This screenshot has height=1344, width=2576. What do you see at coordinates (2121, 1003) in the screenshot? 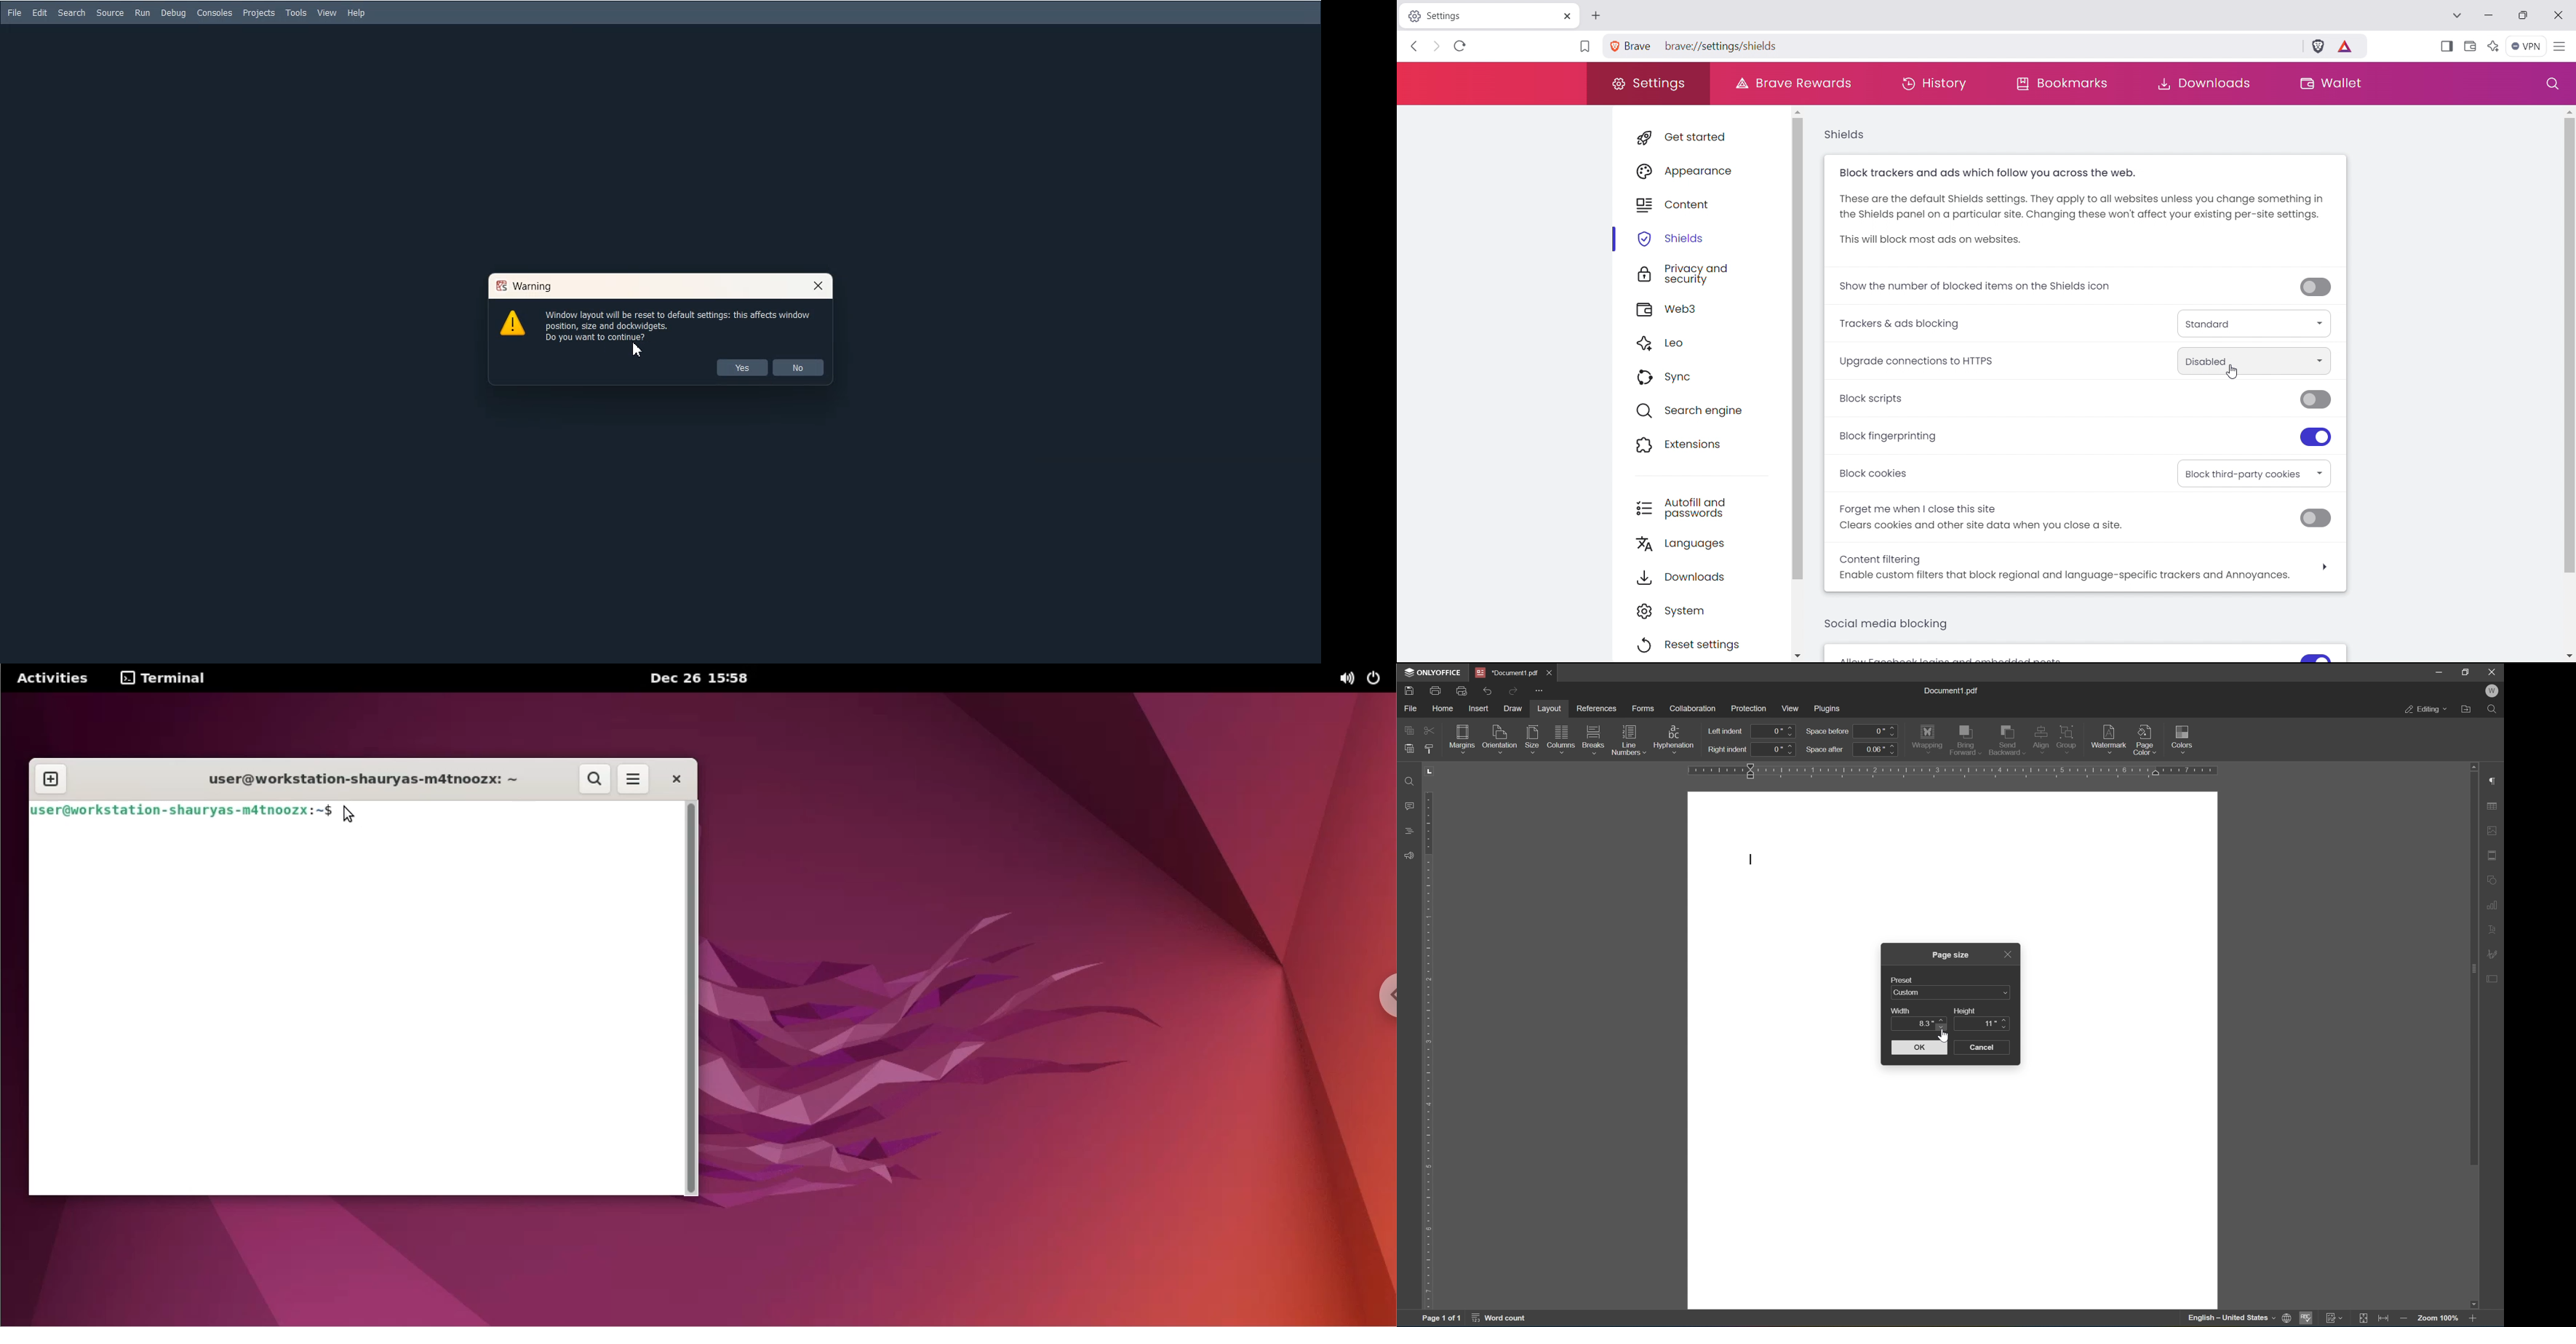
I see `workspace` at bounding box center [2121, 1003].